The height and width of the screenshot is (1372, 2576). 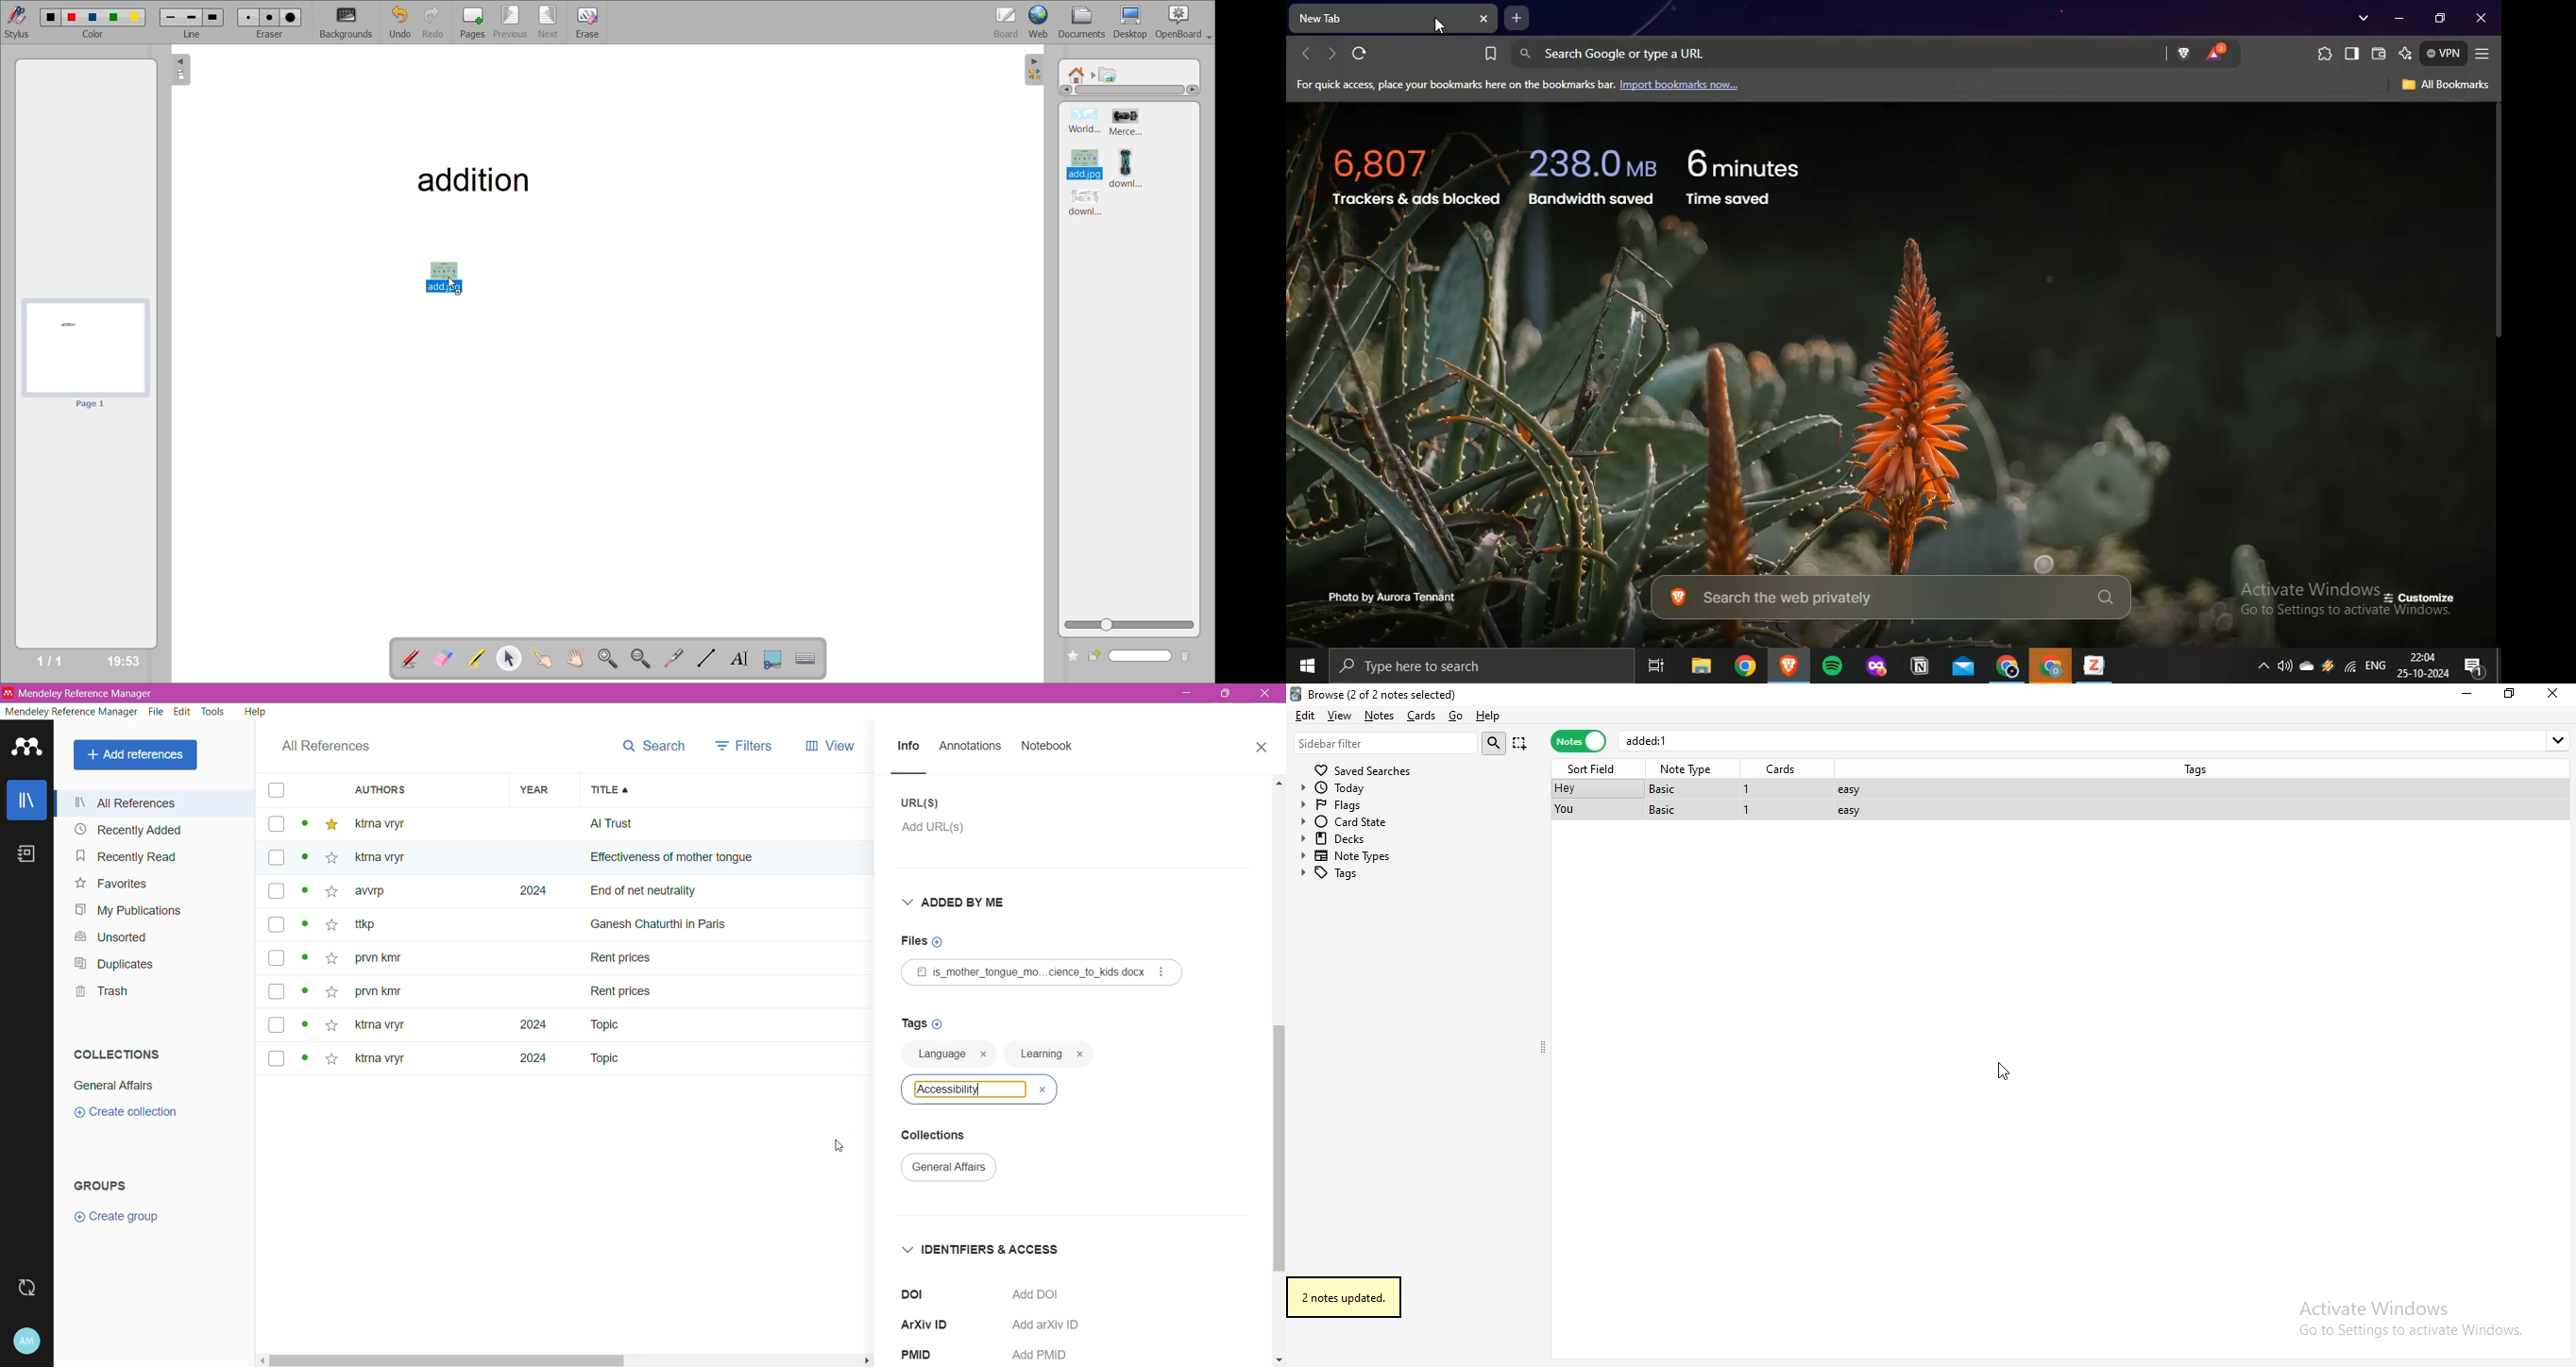 I want to click on eraser 2, so click(x=267, y=17).